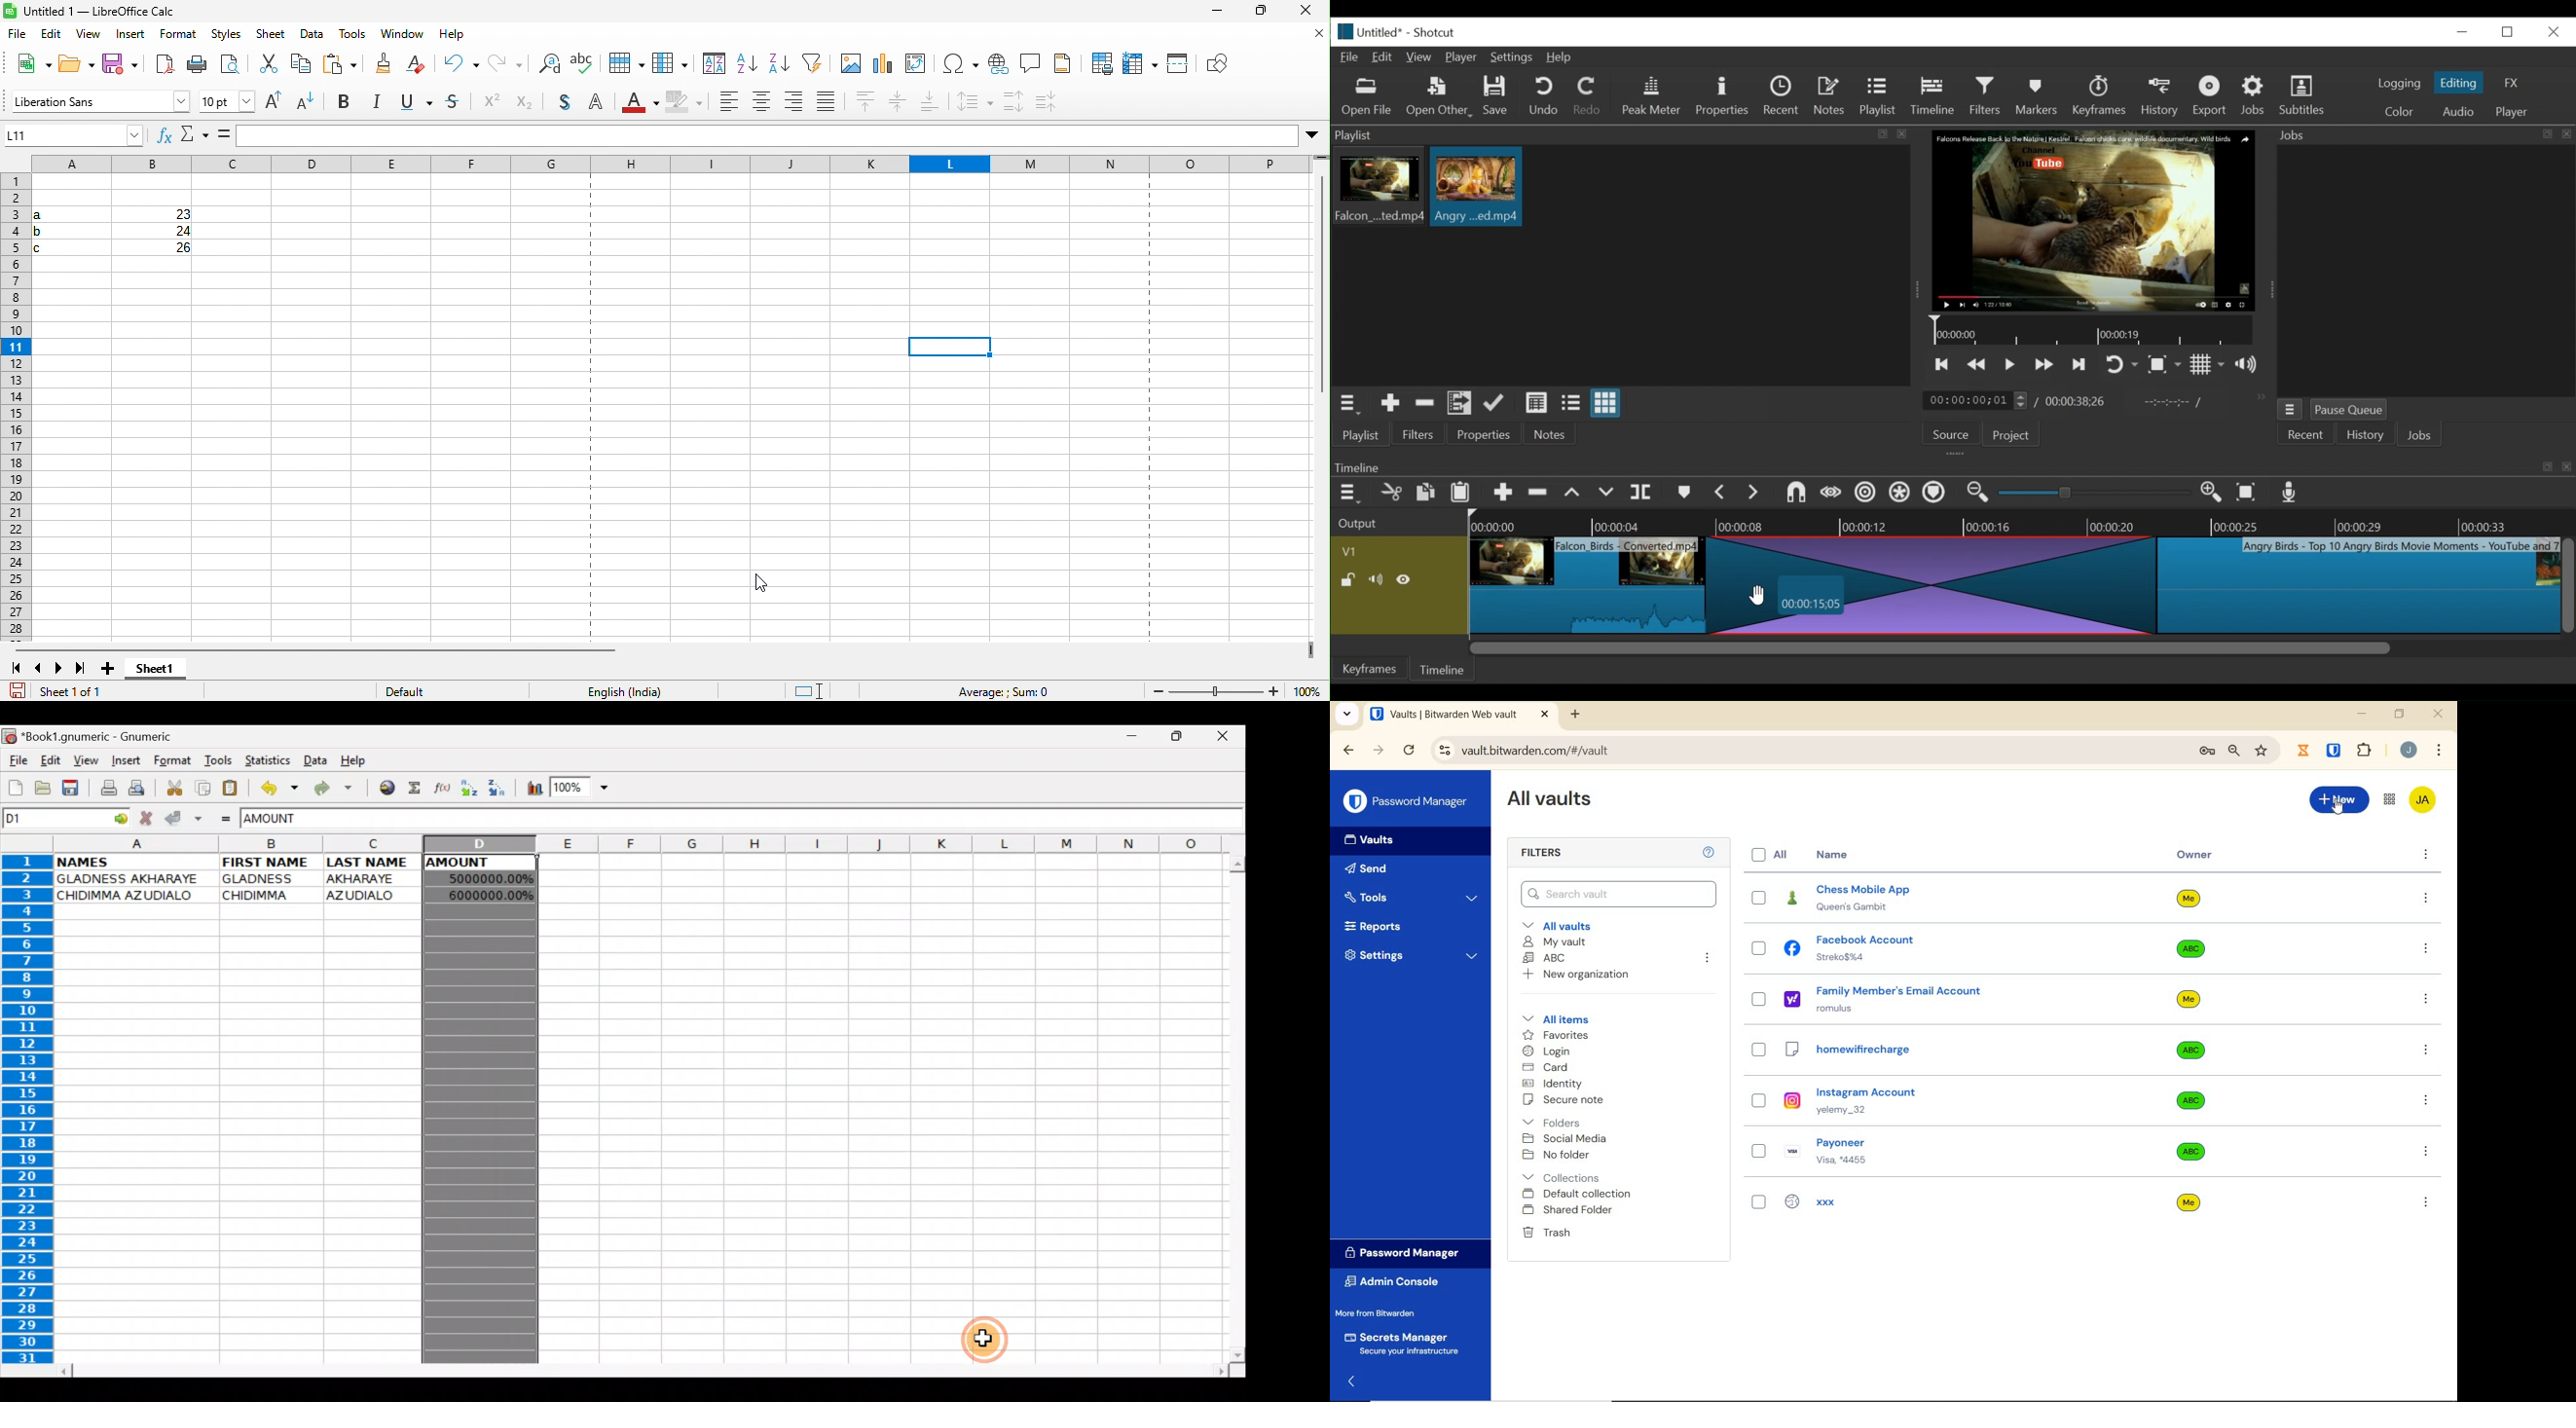  Describe the element at coordinates (1427, 494) in the screenshot. I see `copy` at that location.